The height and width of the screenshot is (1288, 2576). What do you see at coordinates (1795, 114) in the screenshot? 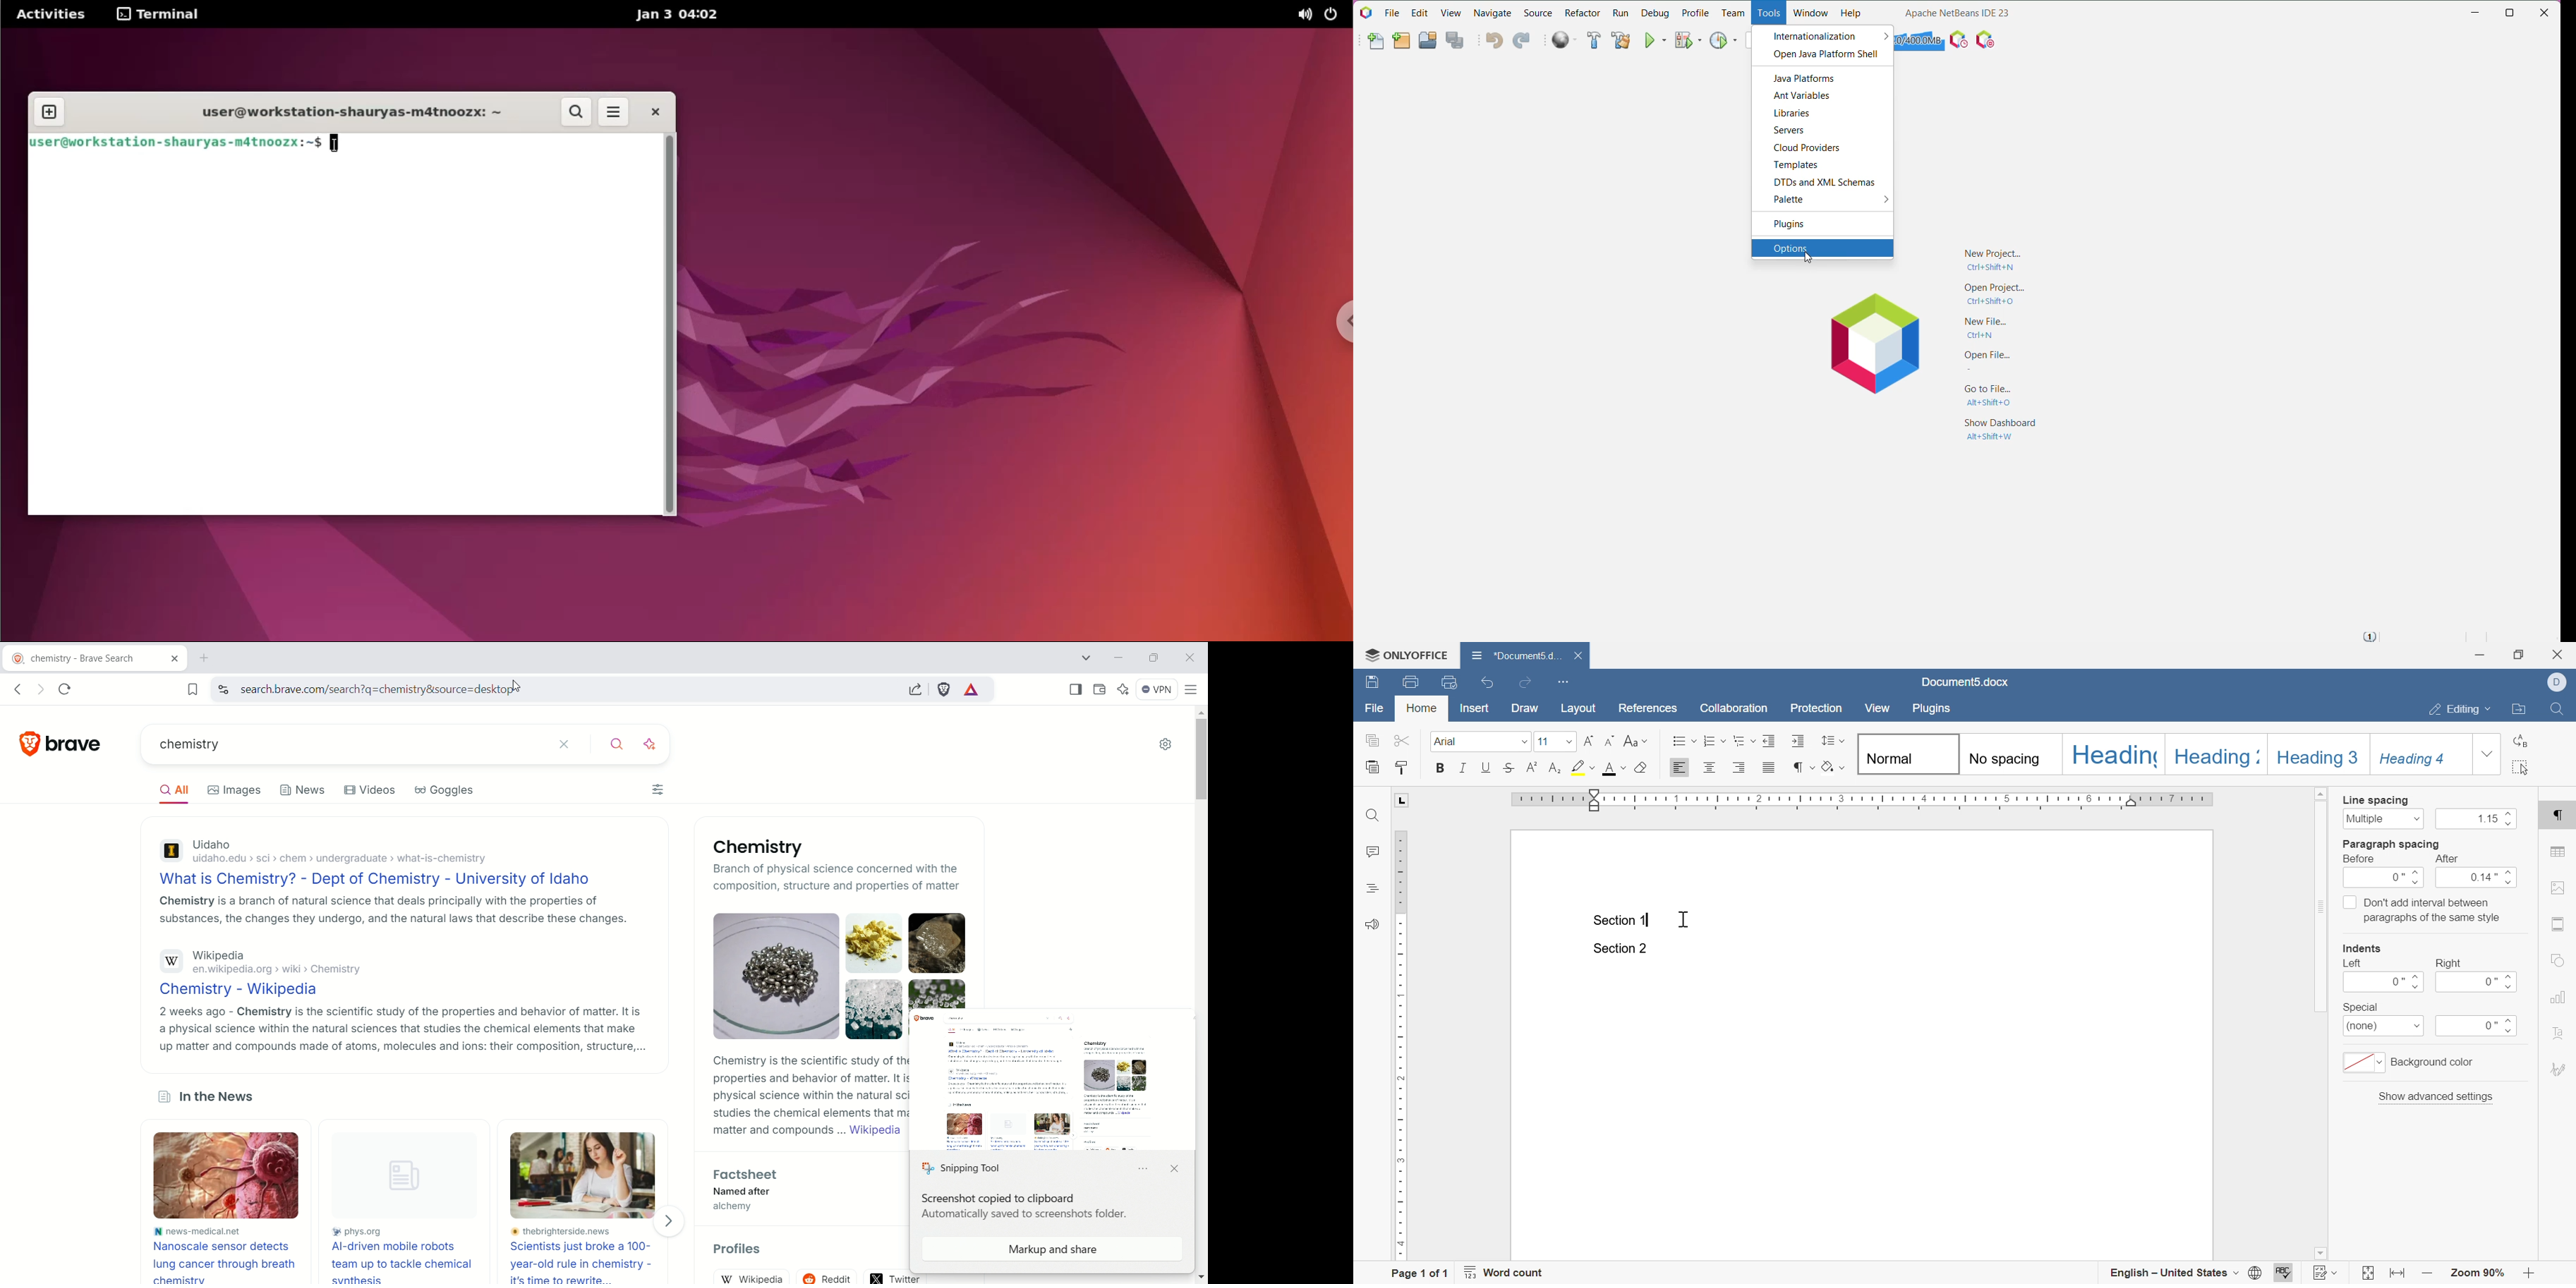
I see `Libraries` at bounding box center [1795, 114].